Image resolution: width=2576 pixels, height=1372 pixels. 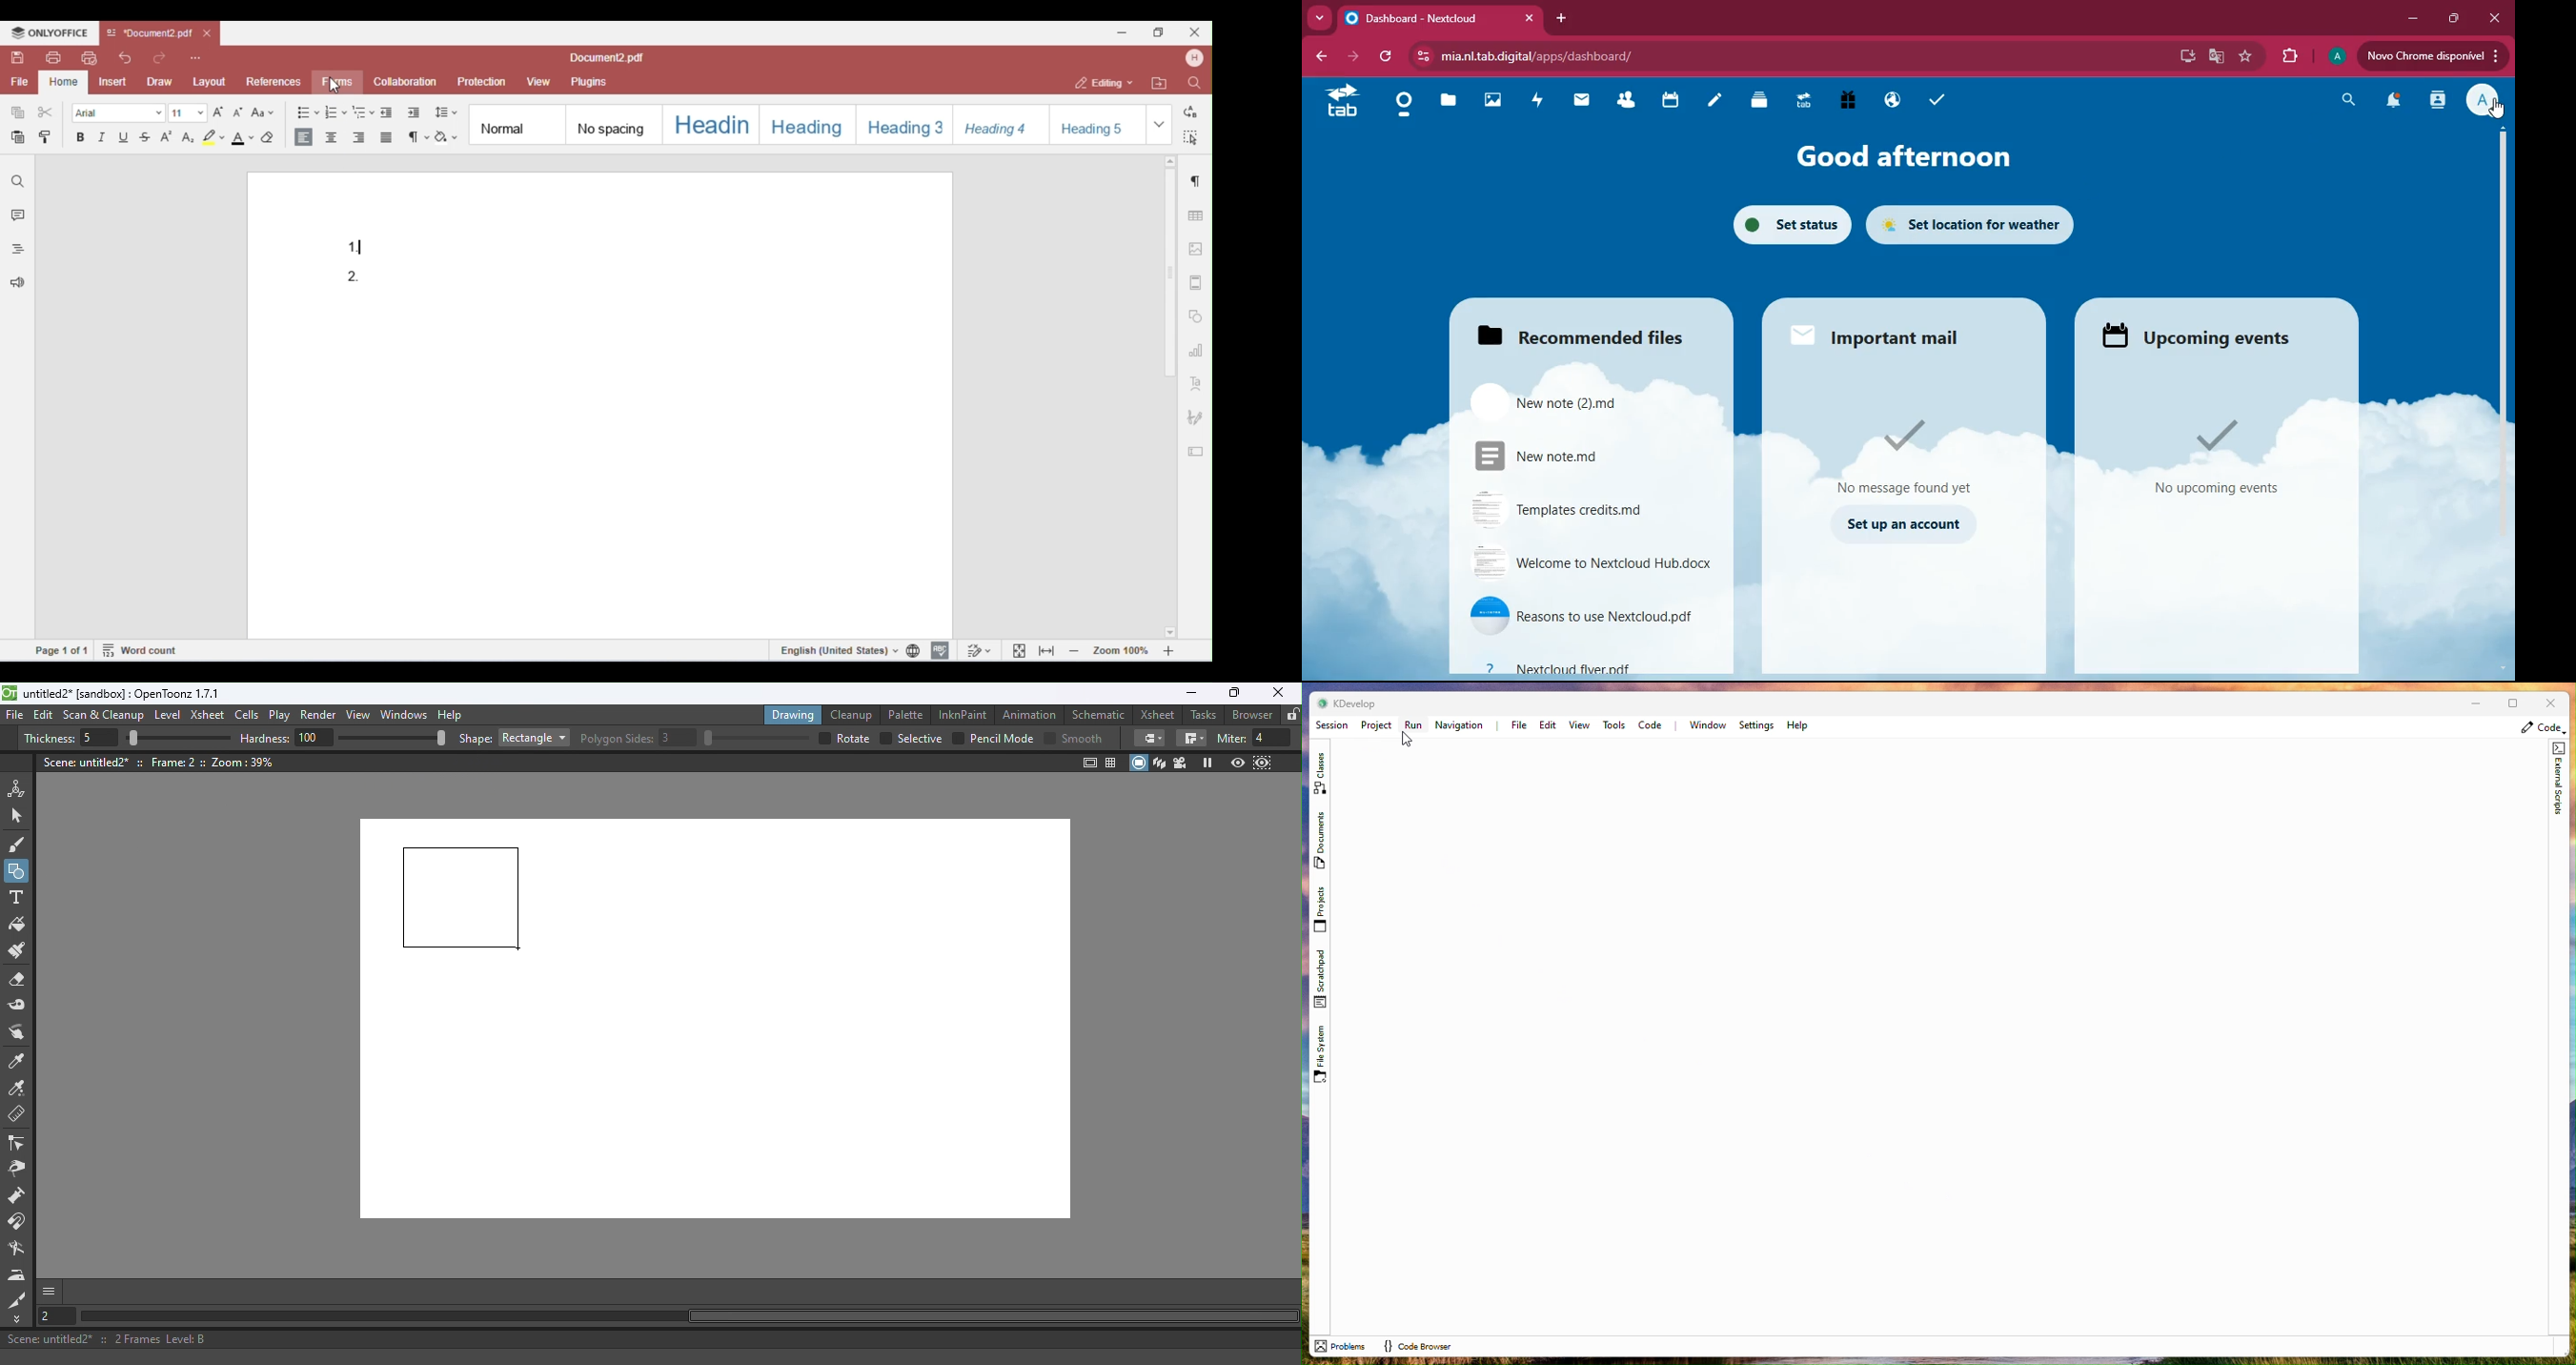 What do you see at coordinates (1802, 103) in the screenshot?
I see `tab` at bounding box center [1802, 103].